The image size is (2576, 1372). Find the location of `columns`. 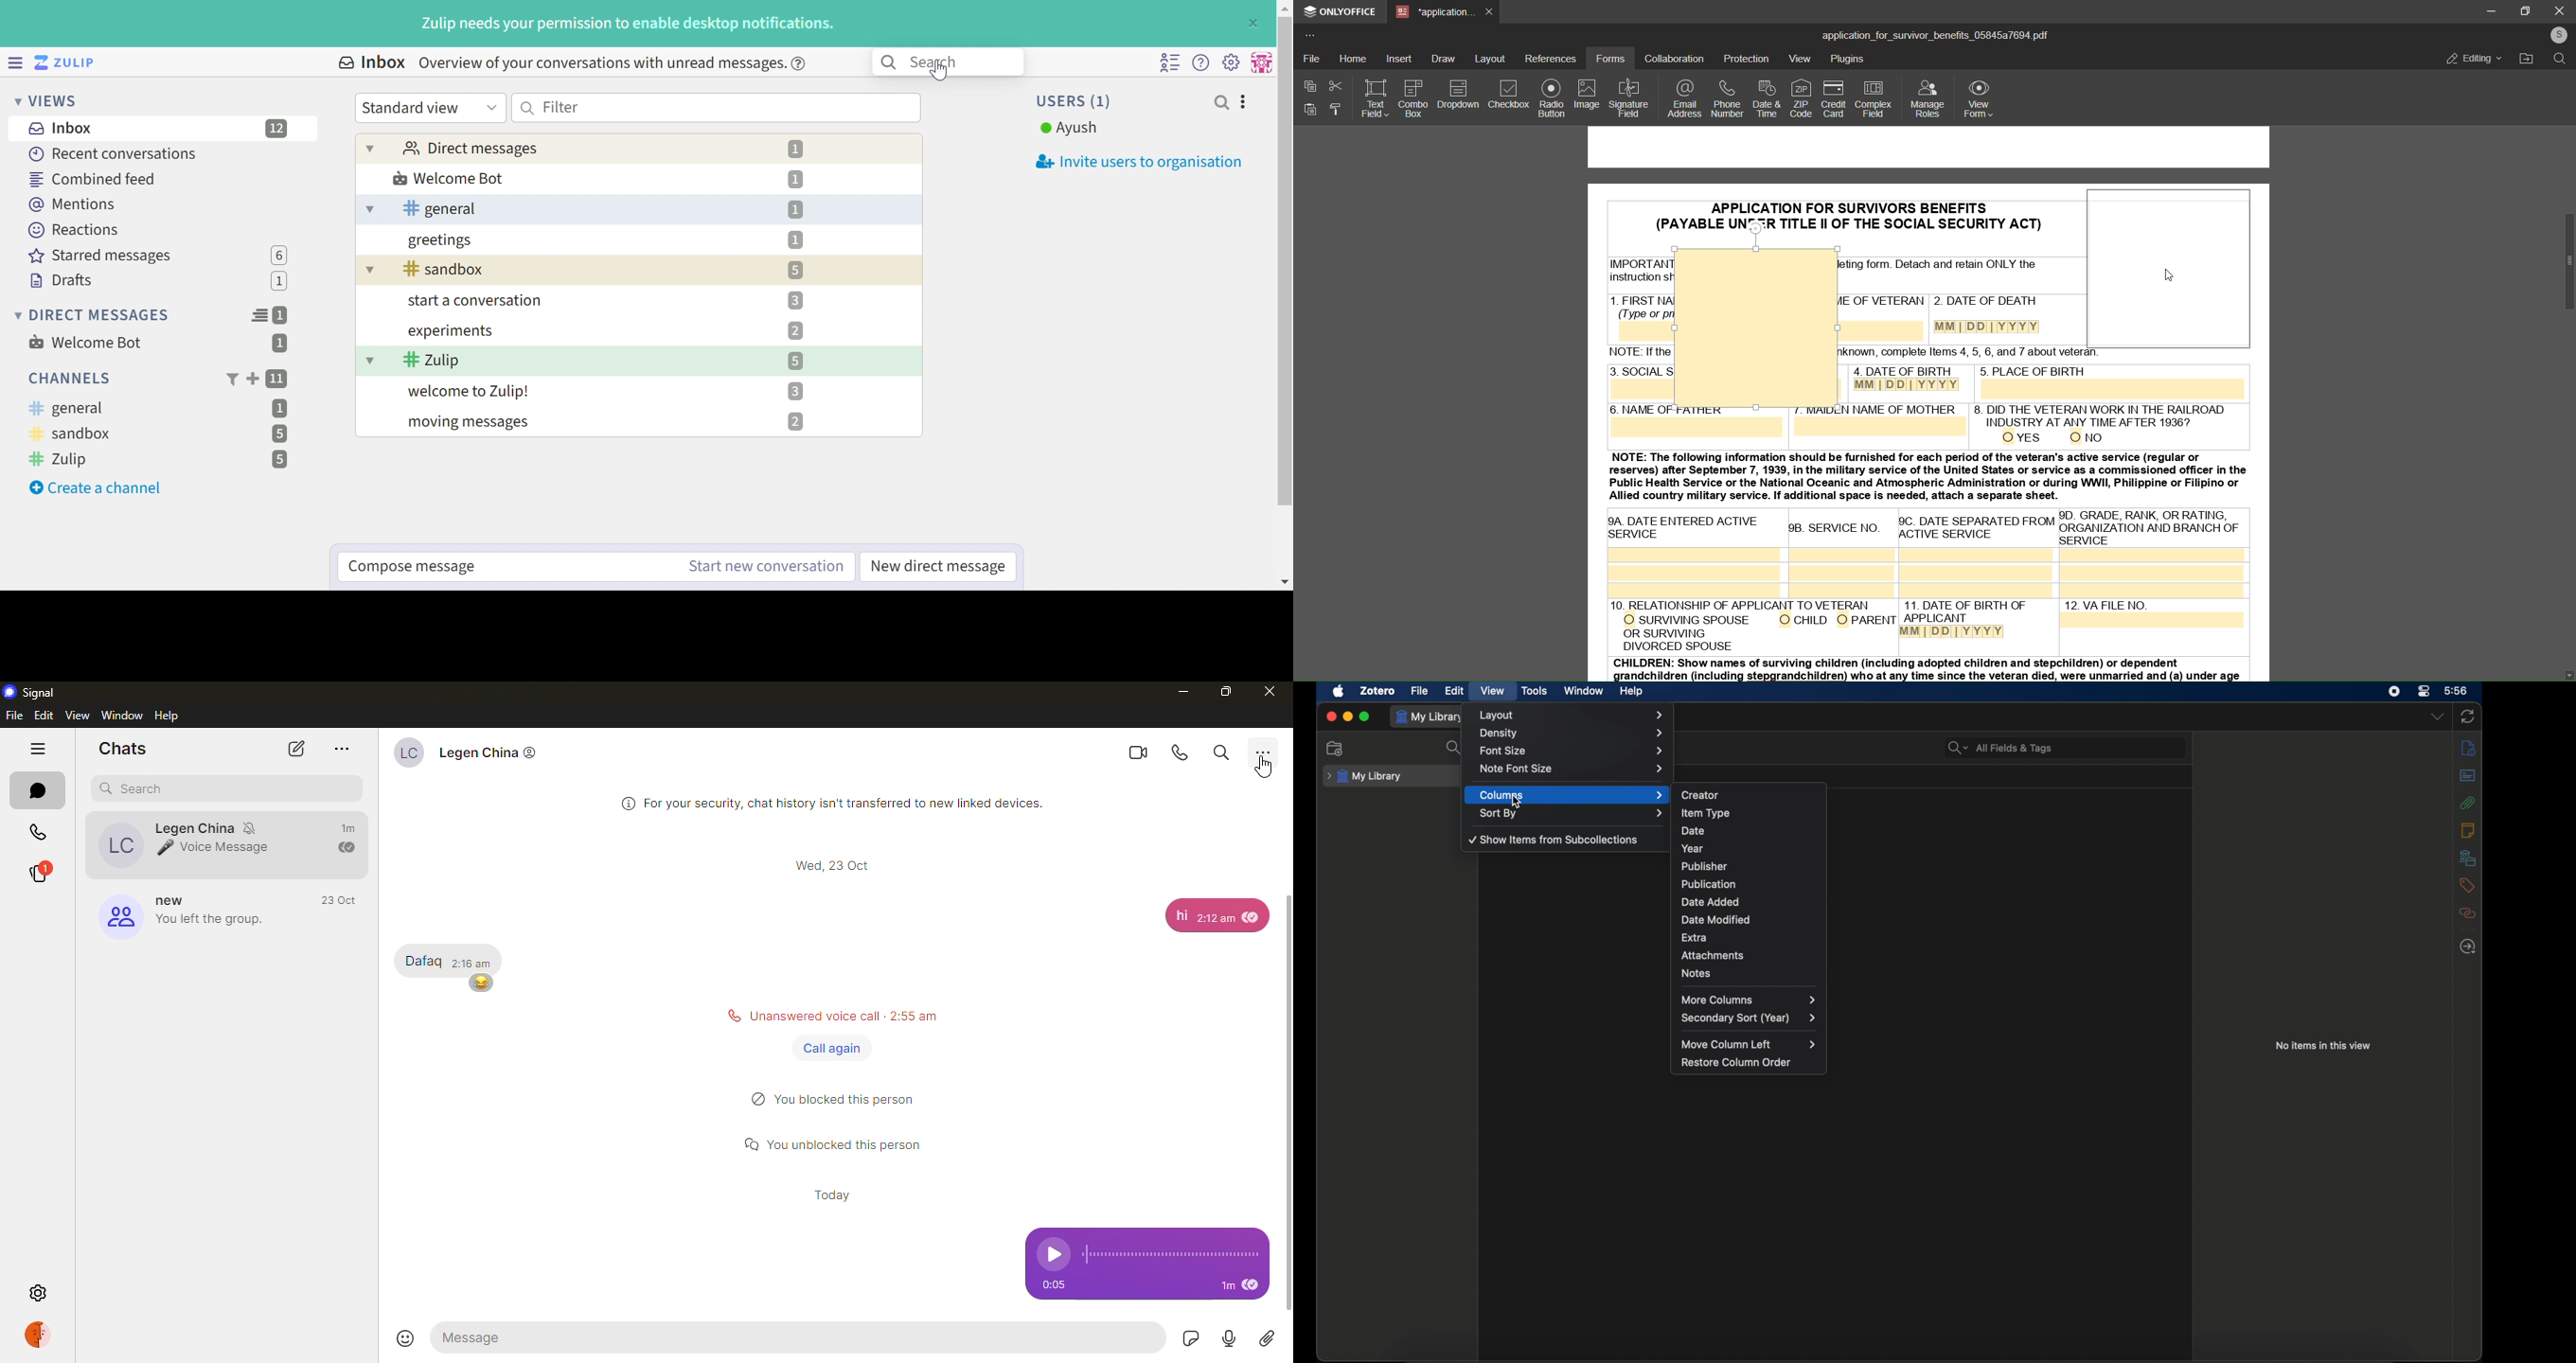

columns is located at coordinates (1571, 794).